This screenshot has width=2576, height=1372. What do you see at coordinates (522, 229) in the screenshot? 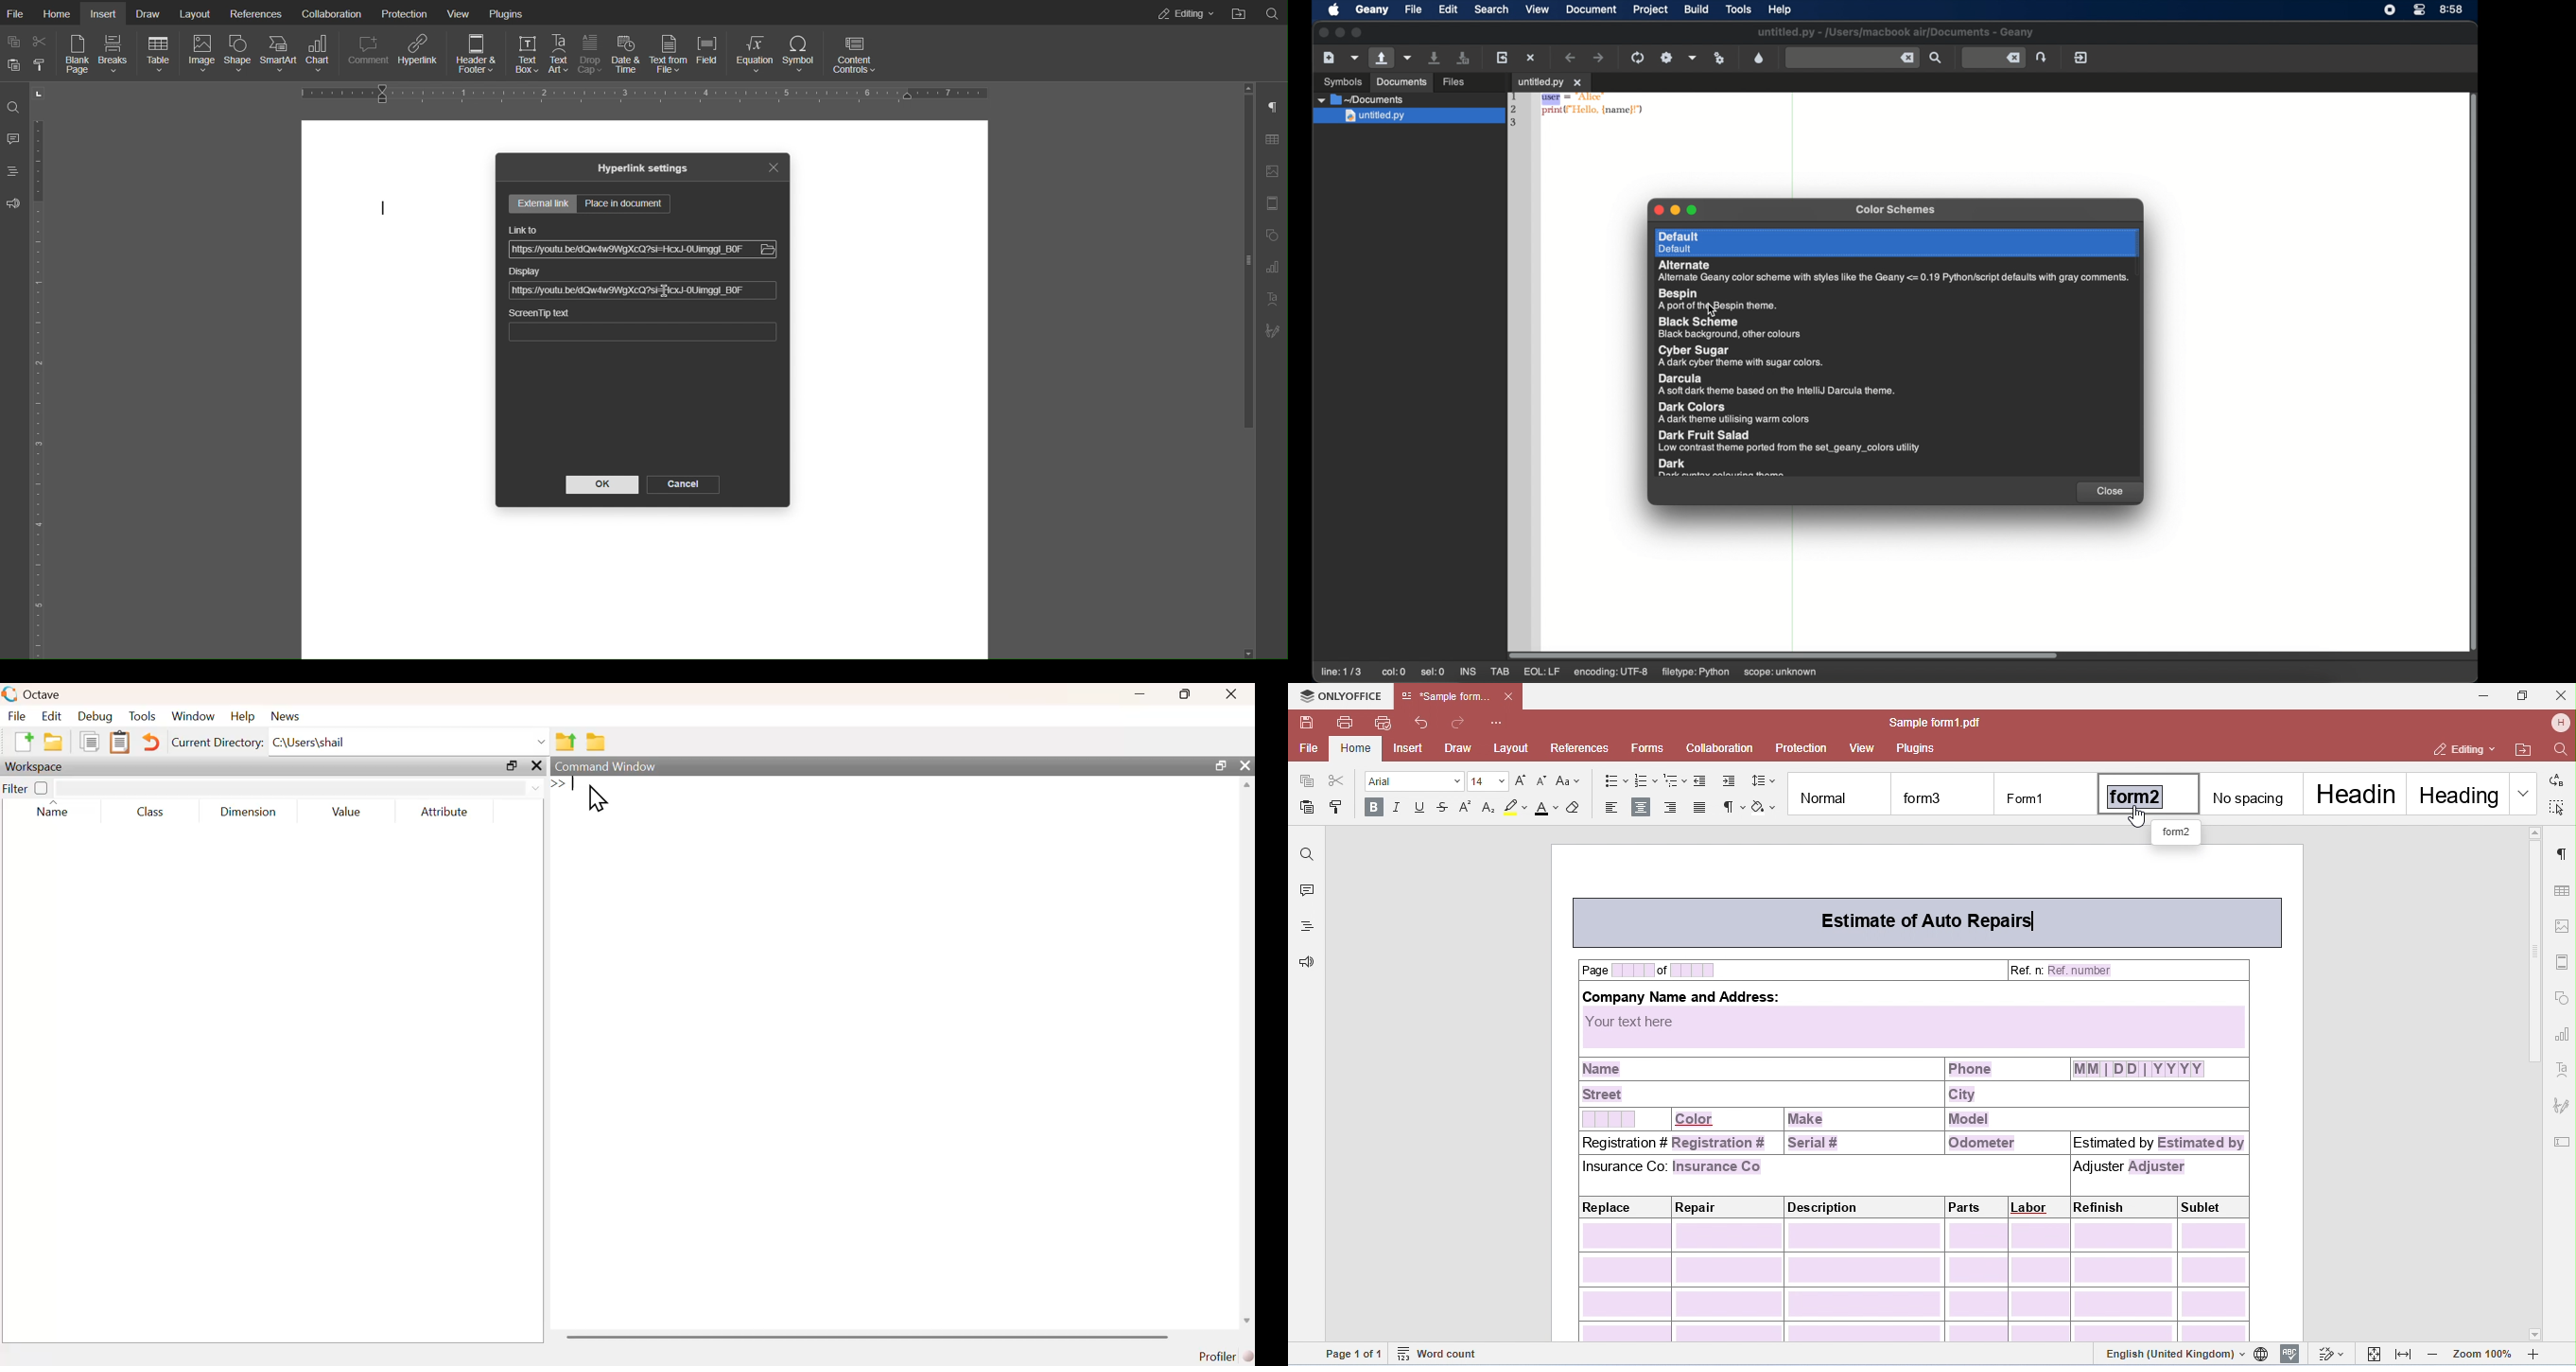
I see `Link to` at bounding box center [522, 229].